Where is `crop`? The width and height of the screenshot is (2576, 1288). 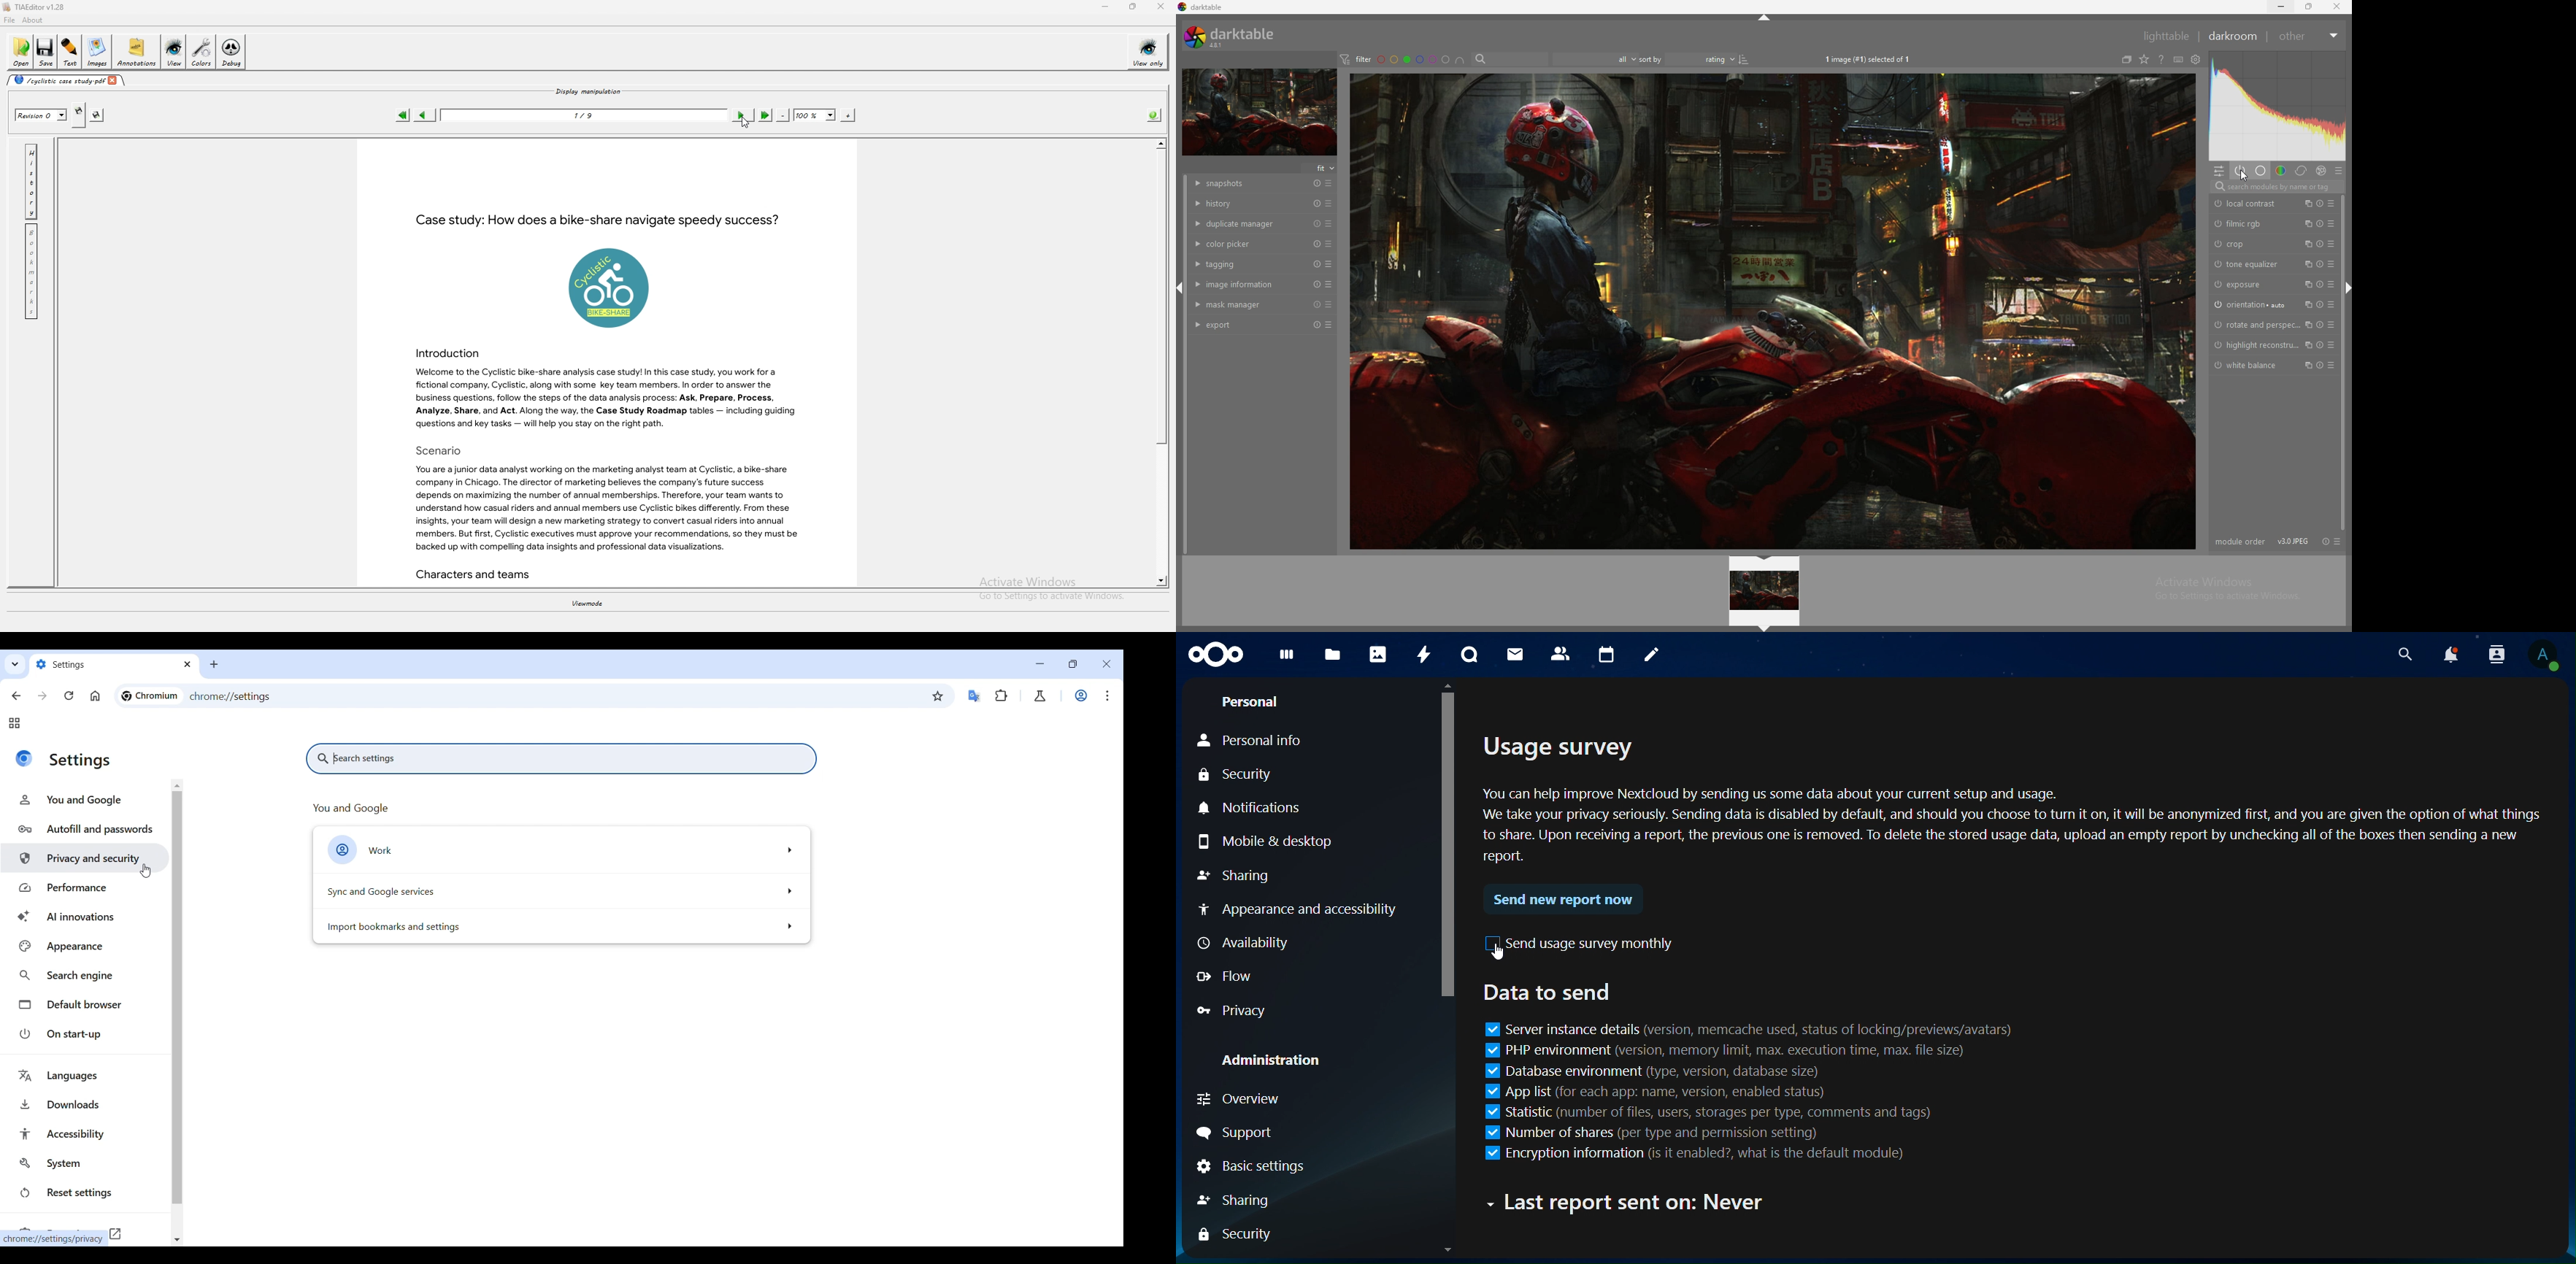 crop is located at coordinates (2251, 244).